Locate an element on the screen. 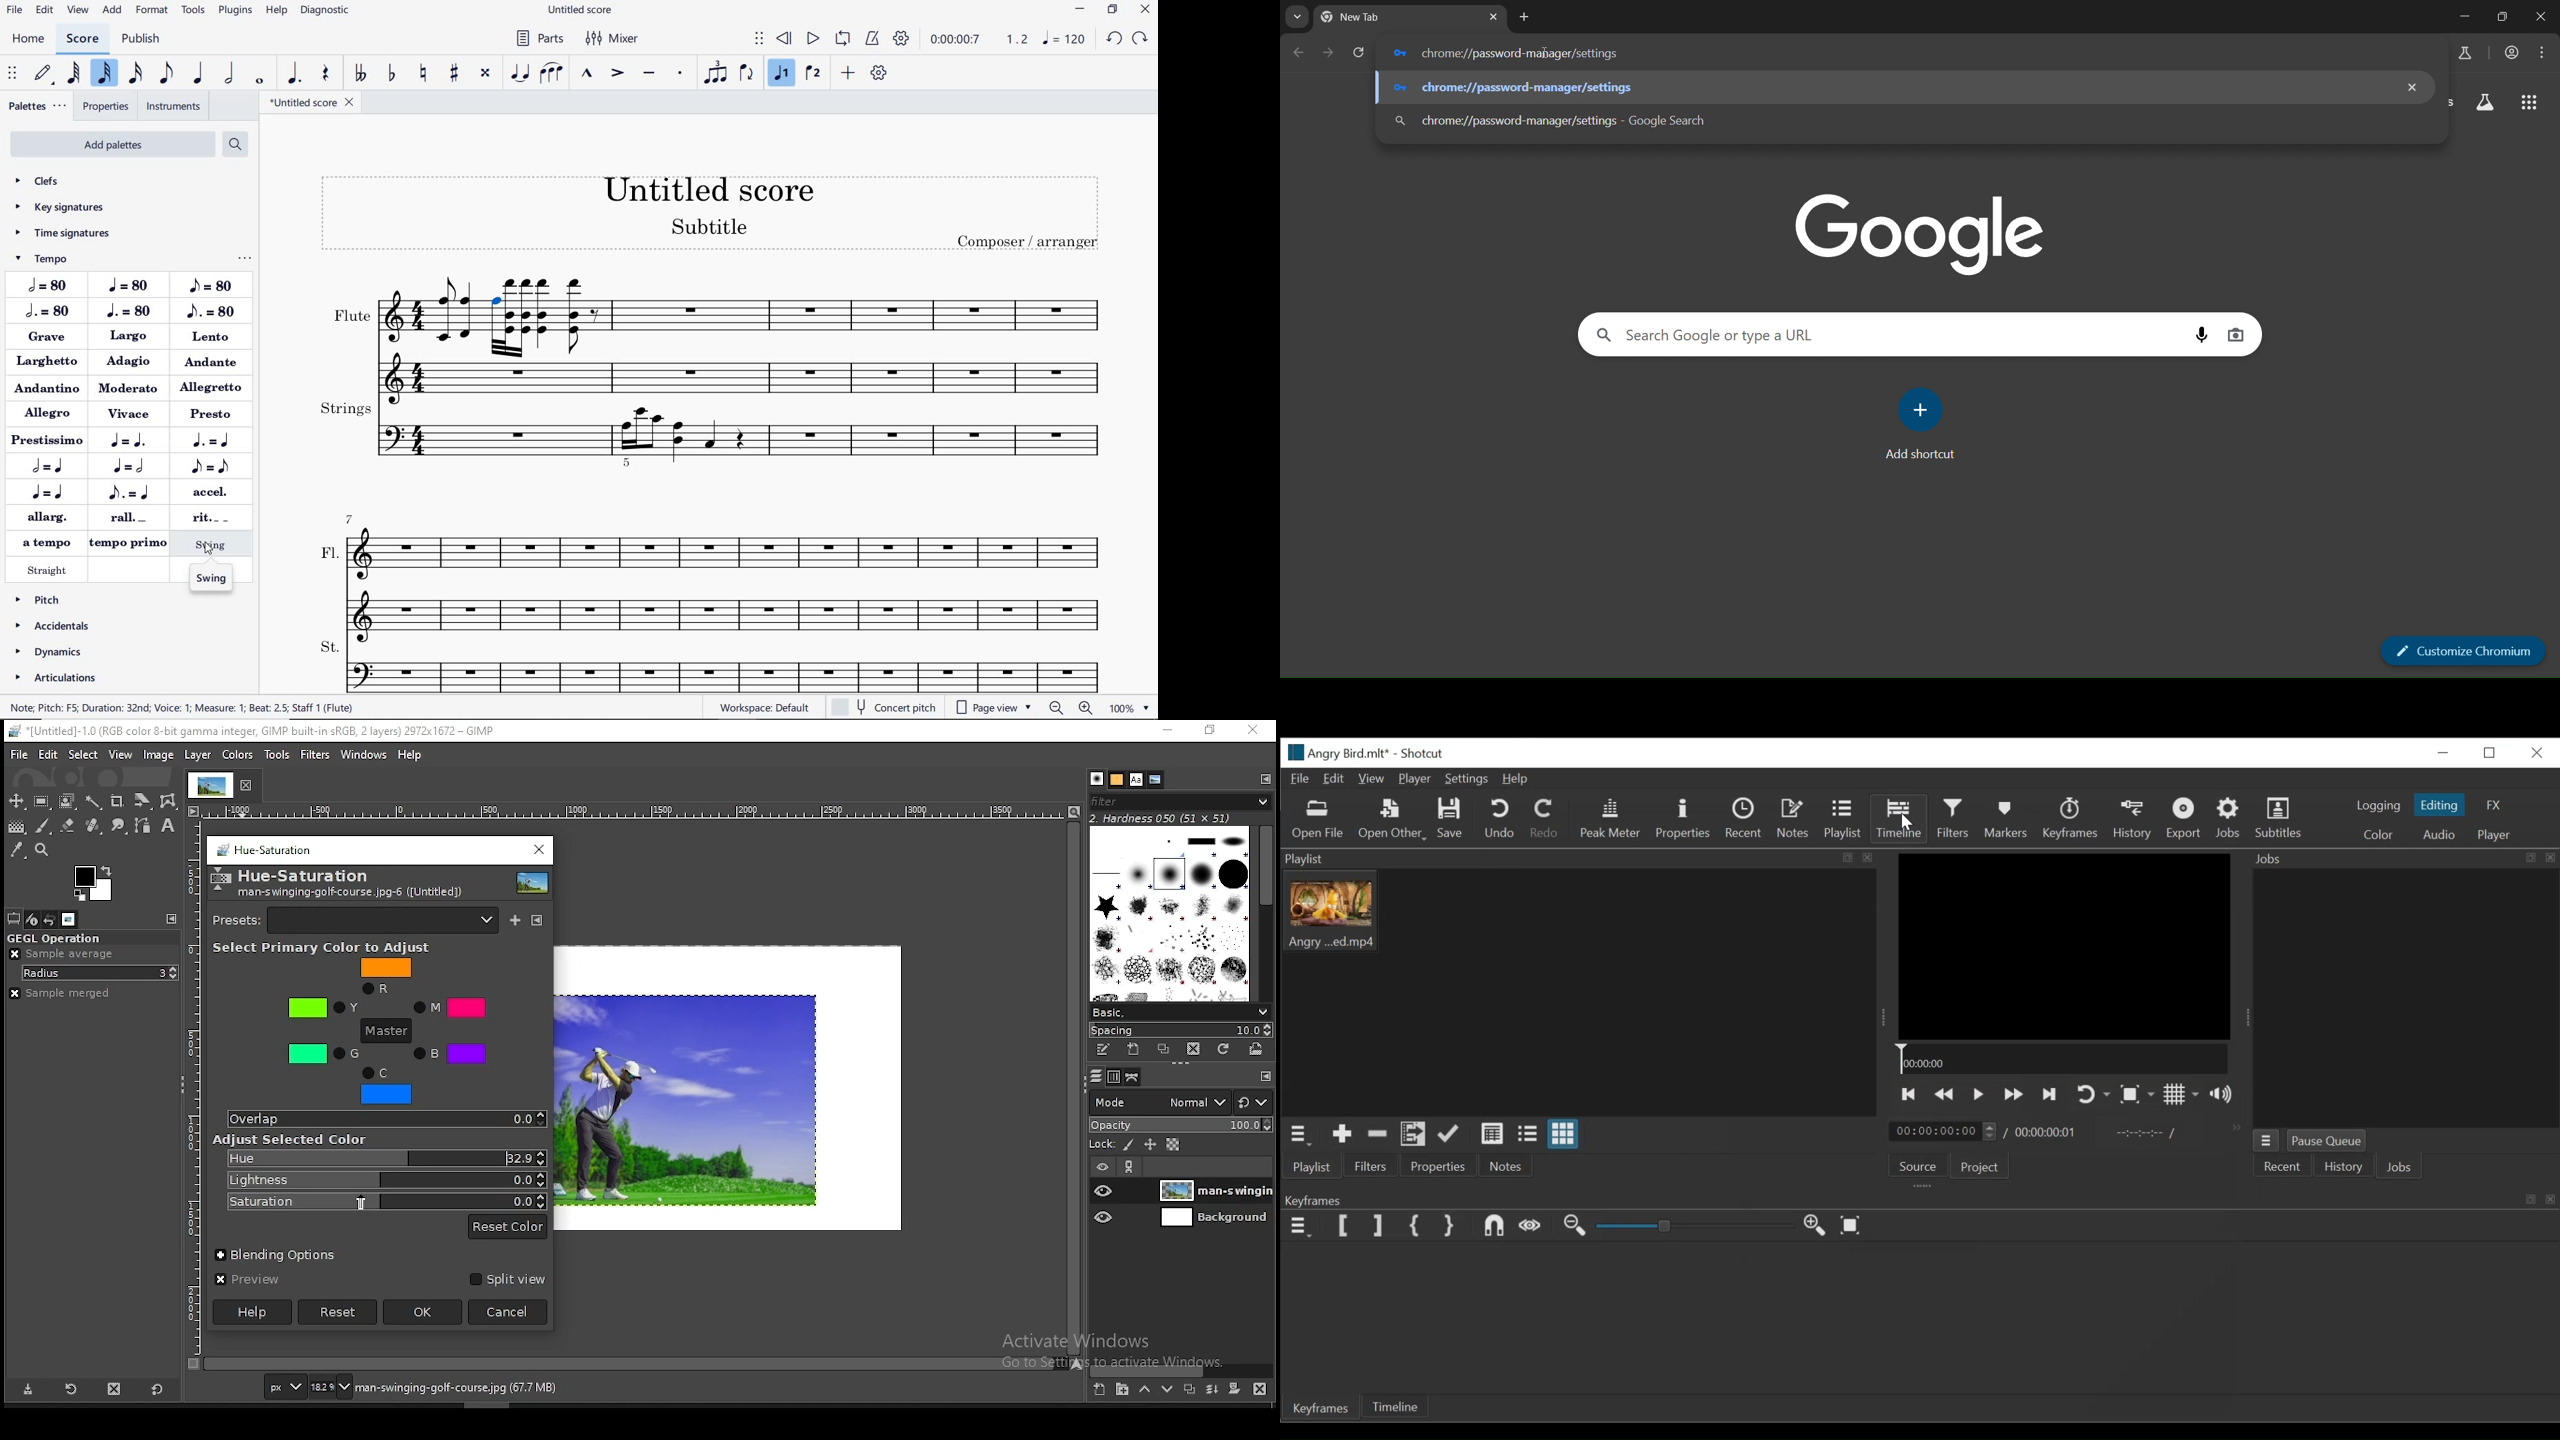 This screenshot has width=2576, height=1456. radius is located at coordinates (100, 973).